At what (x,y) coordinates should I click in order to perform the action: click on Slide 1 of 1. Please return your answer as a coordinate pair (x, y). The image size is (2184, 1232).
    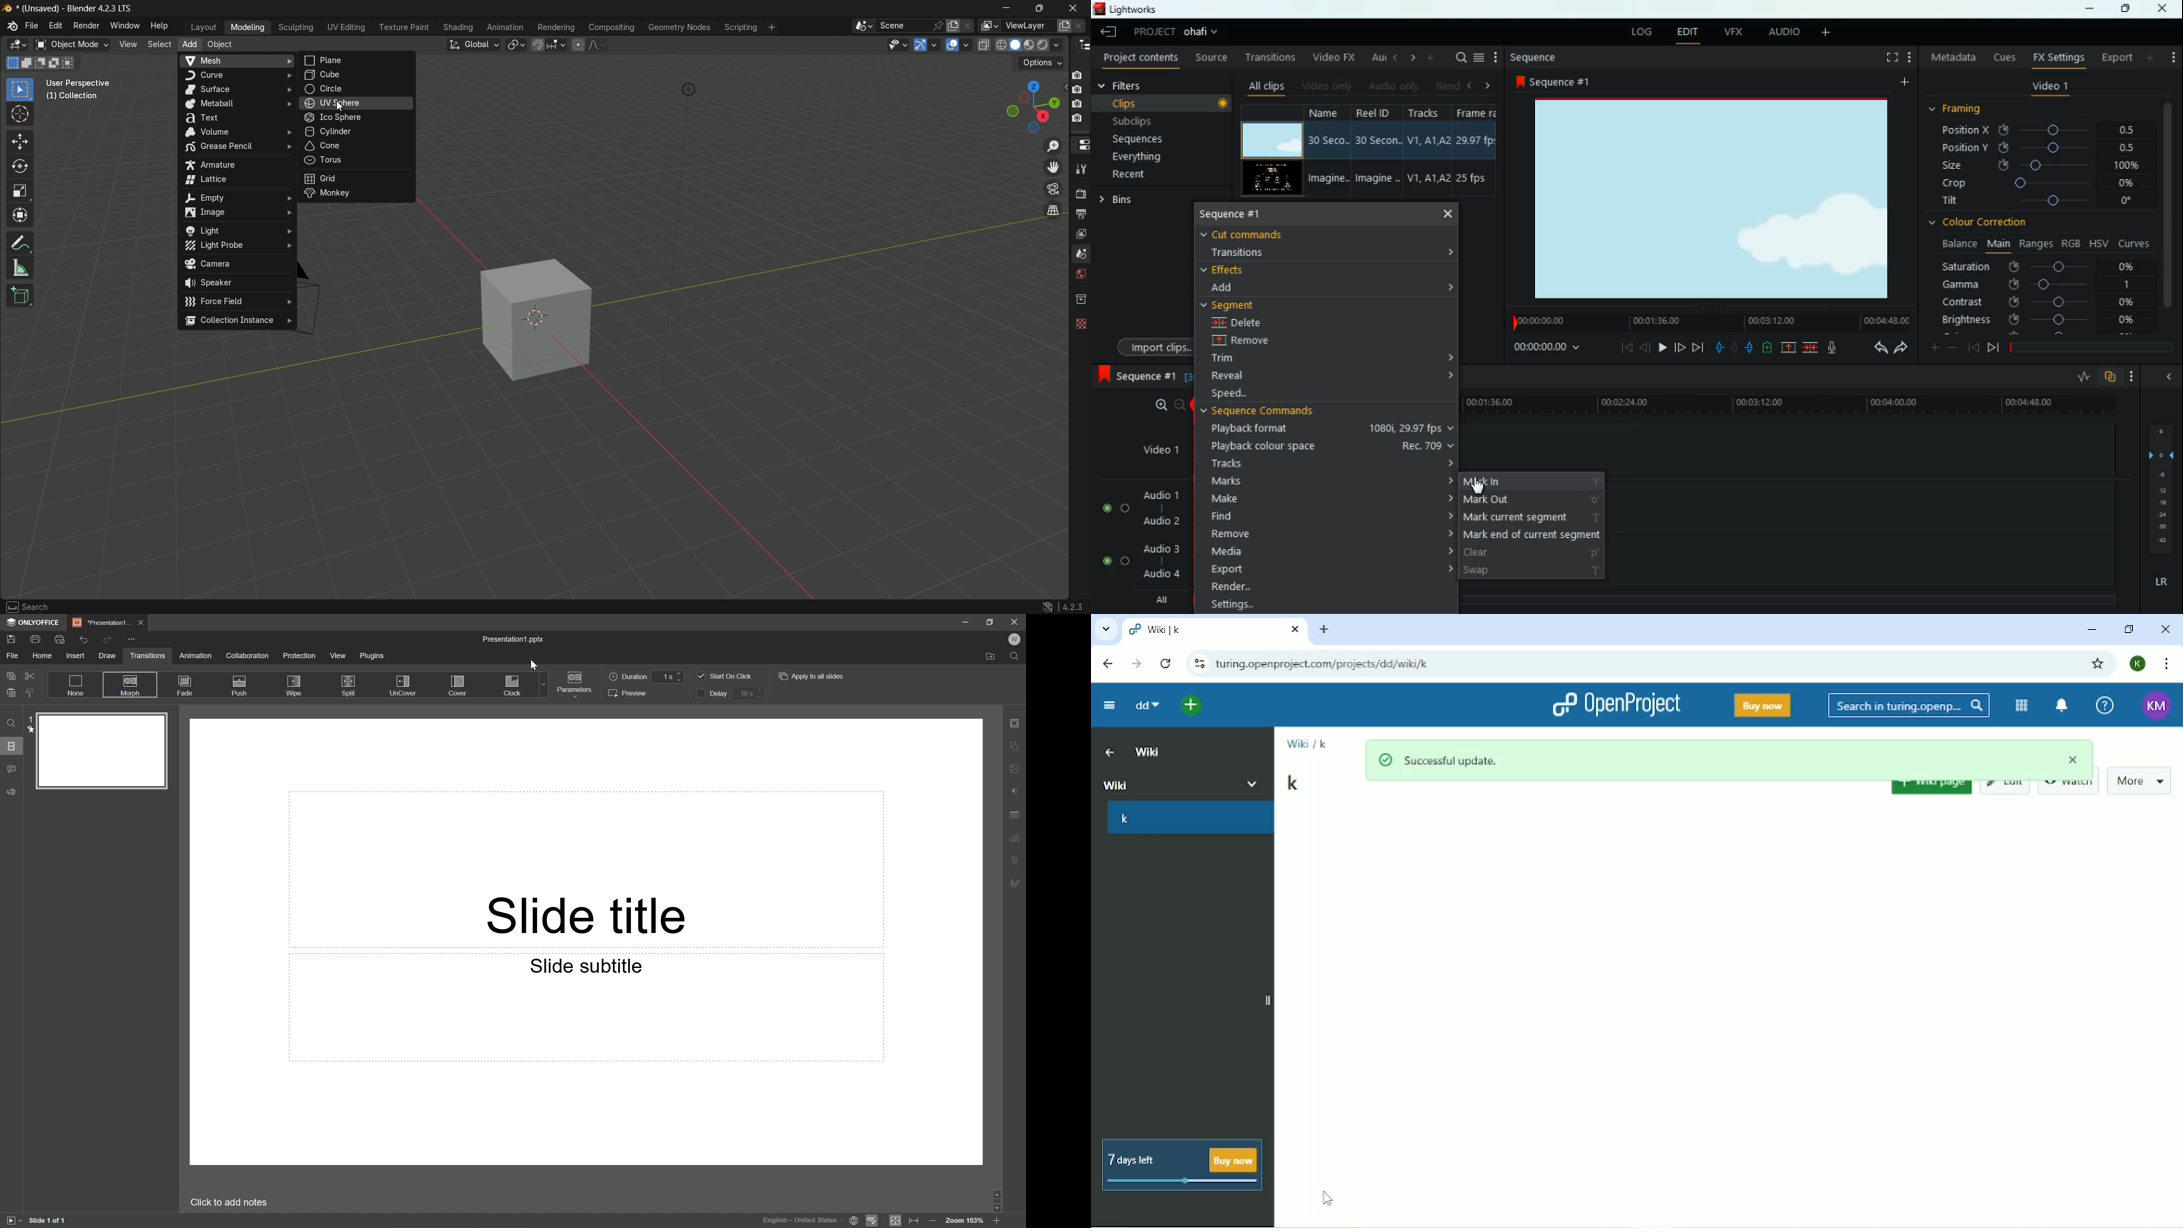
    Looking at the image, I should click on (48, 1220).